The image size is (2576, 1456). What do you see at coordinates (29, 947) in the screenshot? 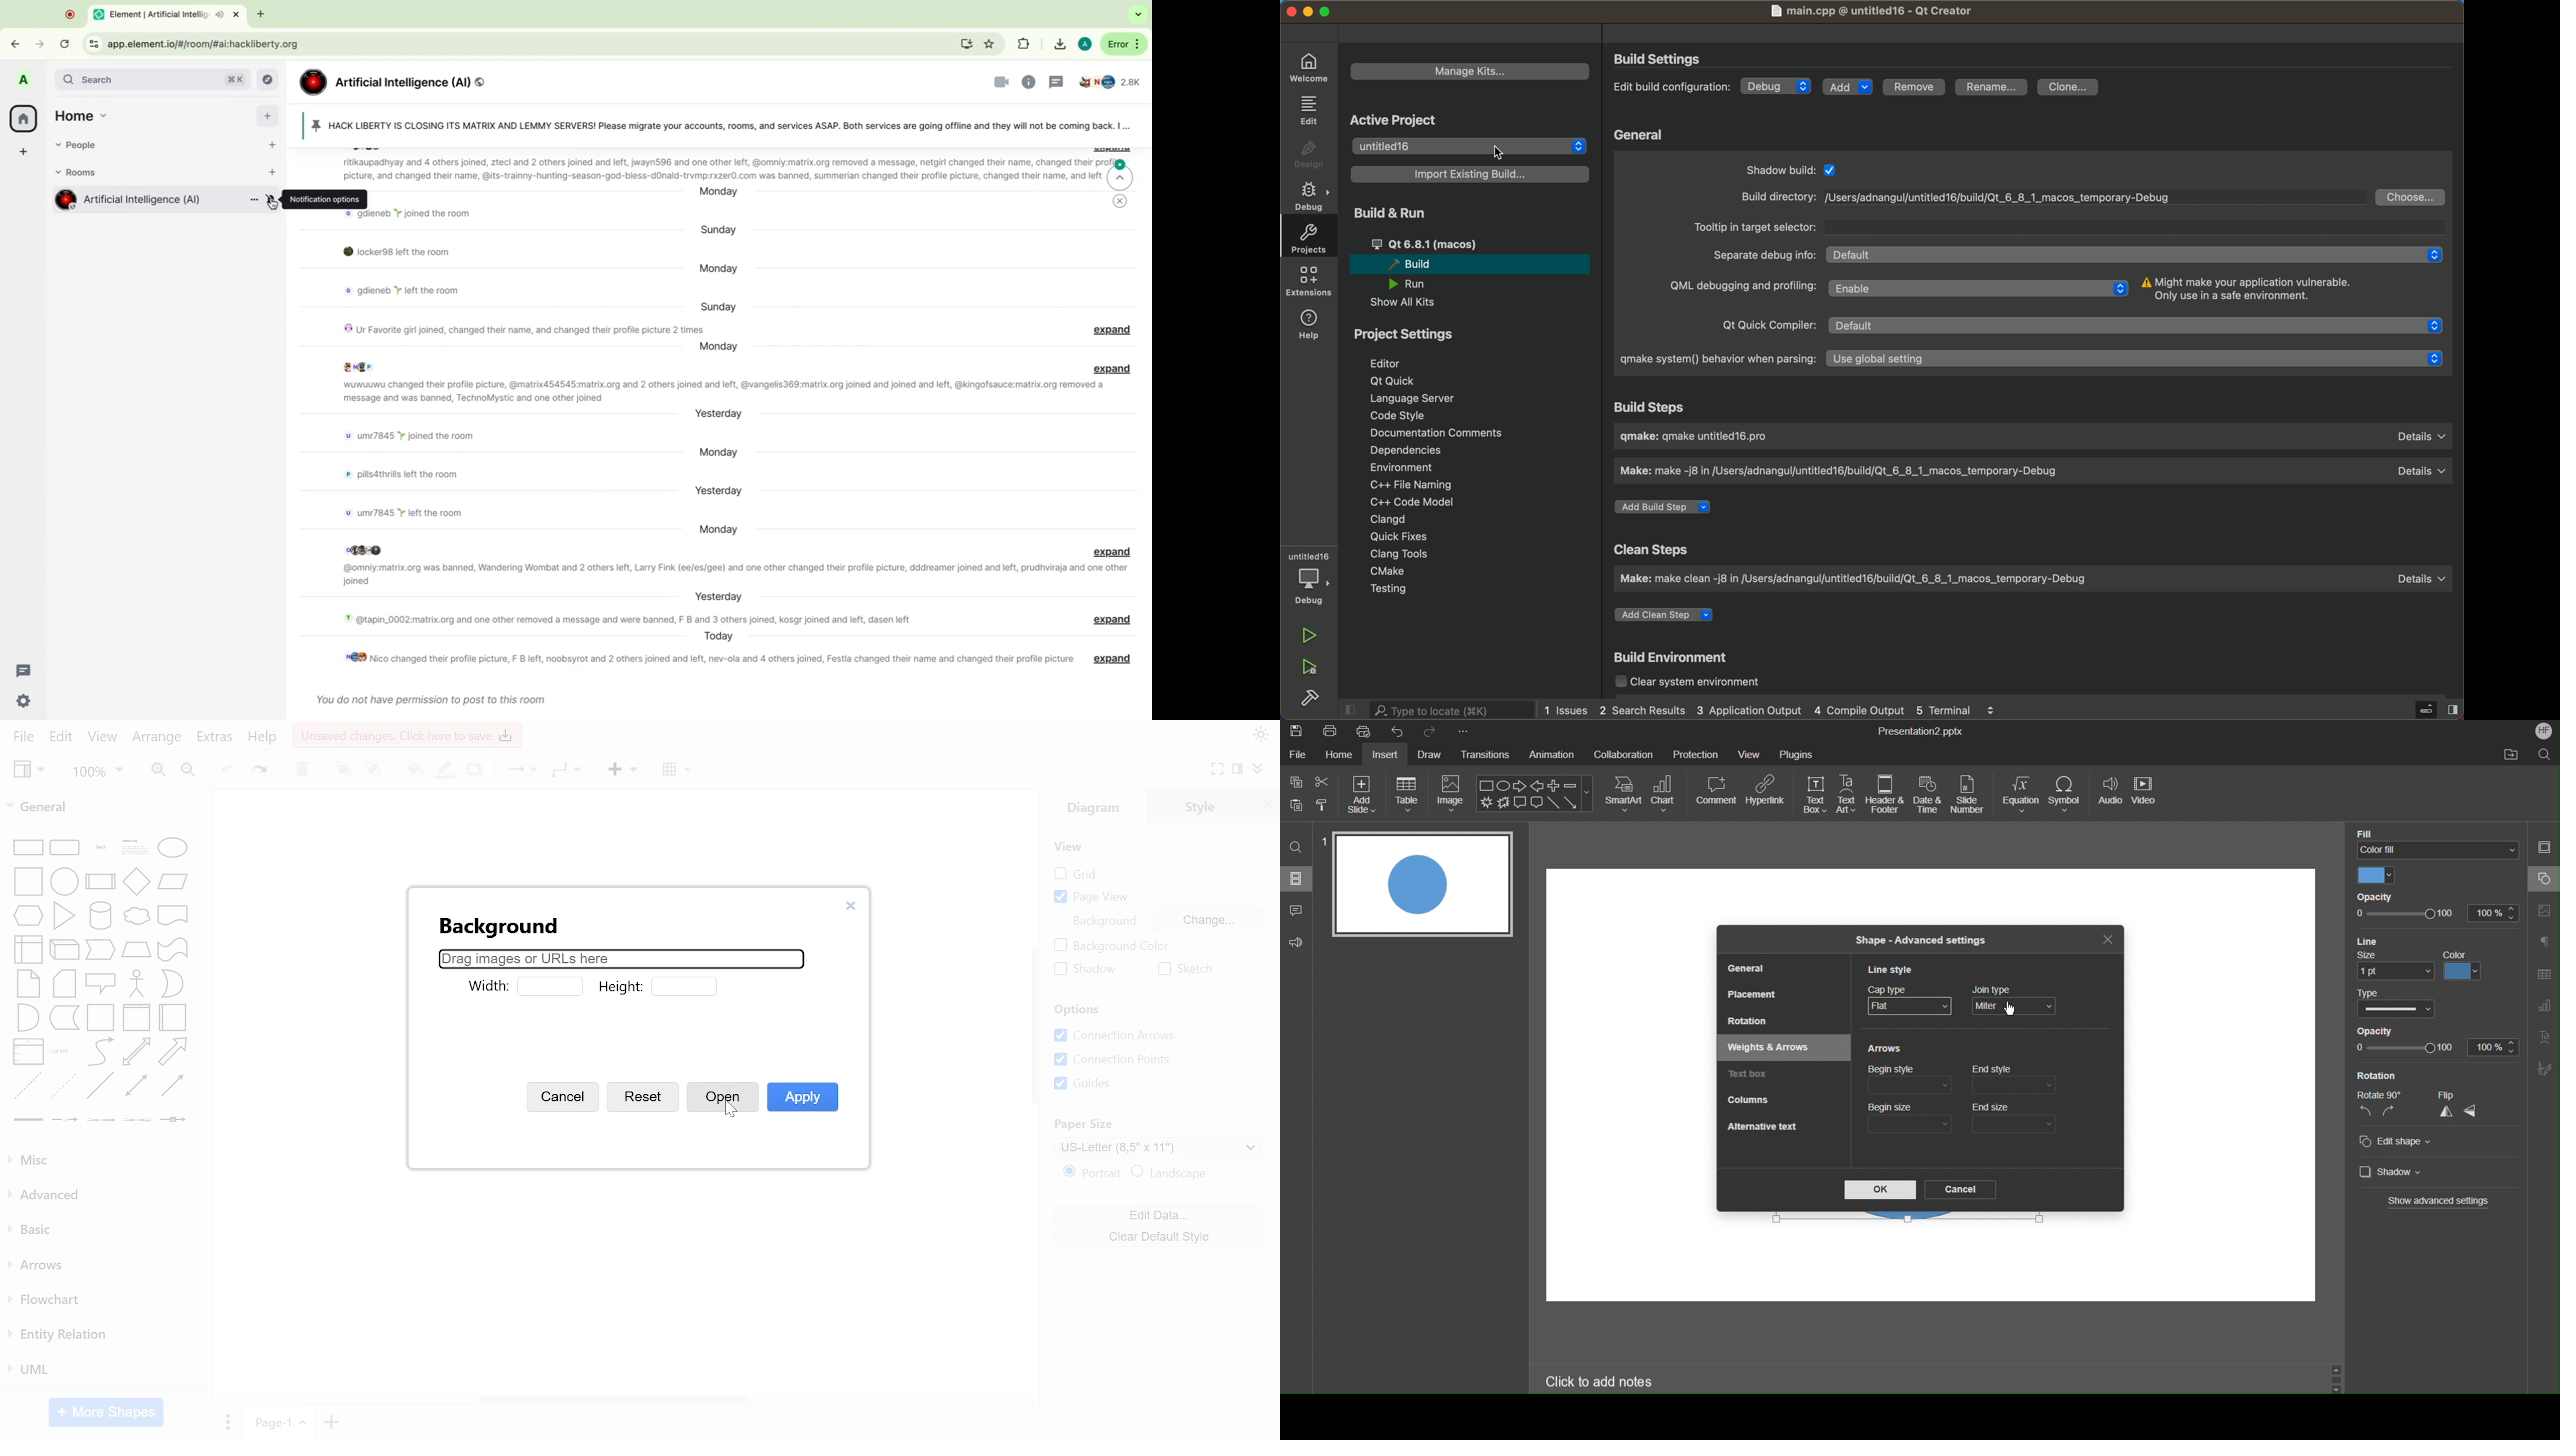
I see `general shapes` at bounding box center [29, 947].